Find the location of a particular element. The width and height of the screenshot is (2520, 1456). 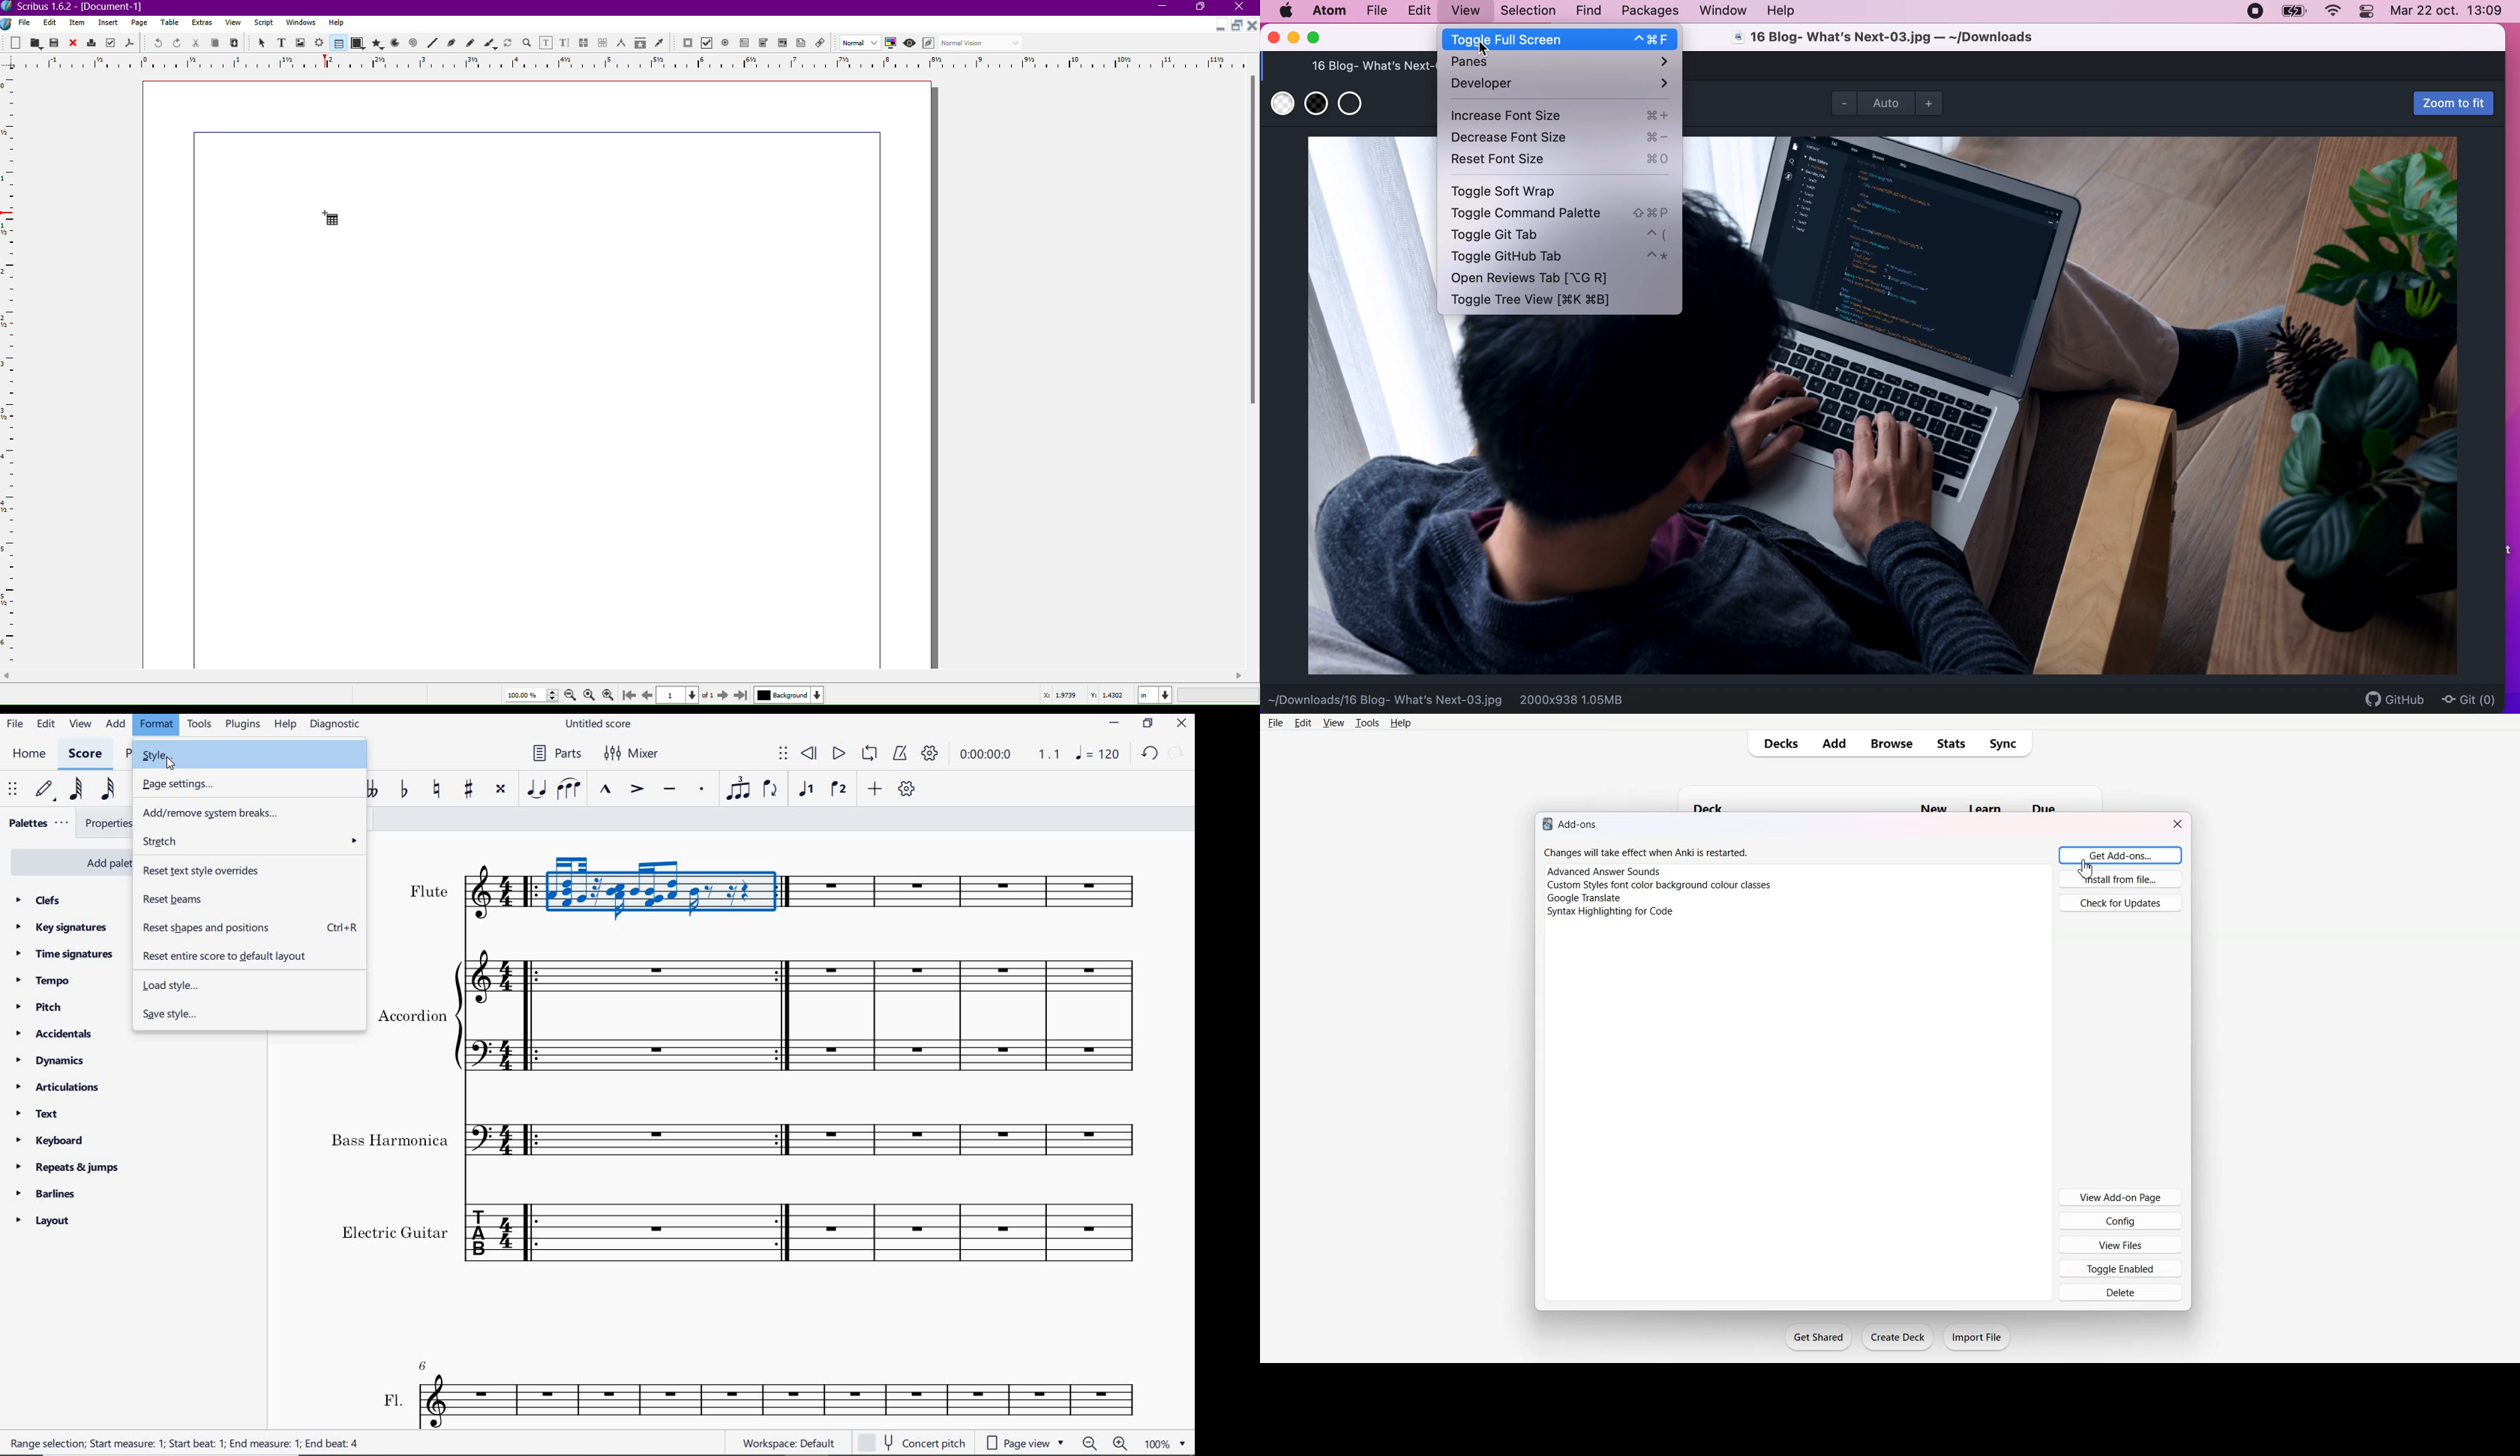

Canvas is located at coordinates (541, 374).